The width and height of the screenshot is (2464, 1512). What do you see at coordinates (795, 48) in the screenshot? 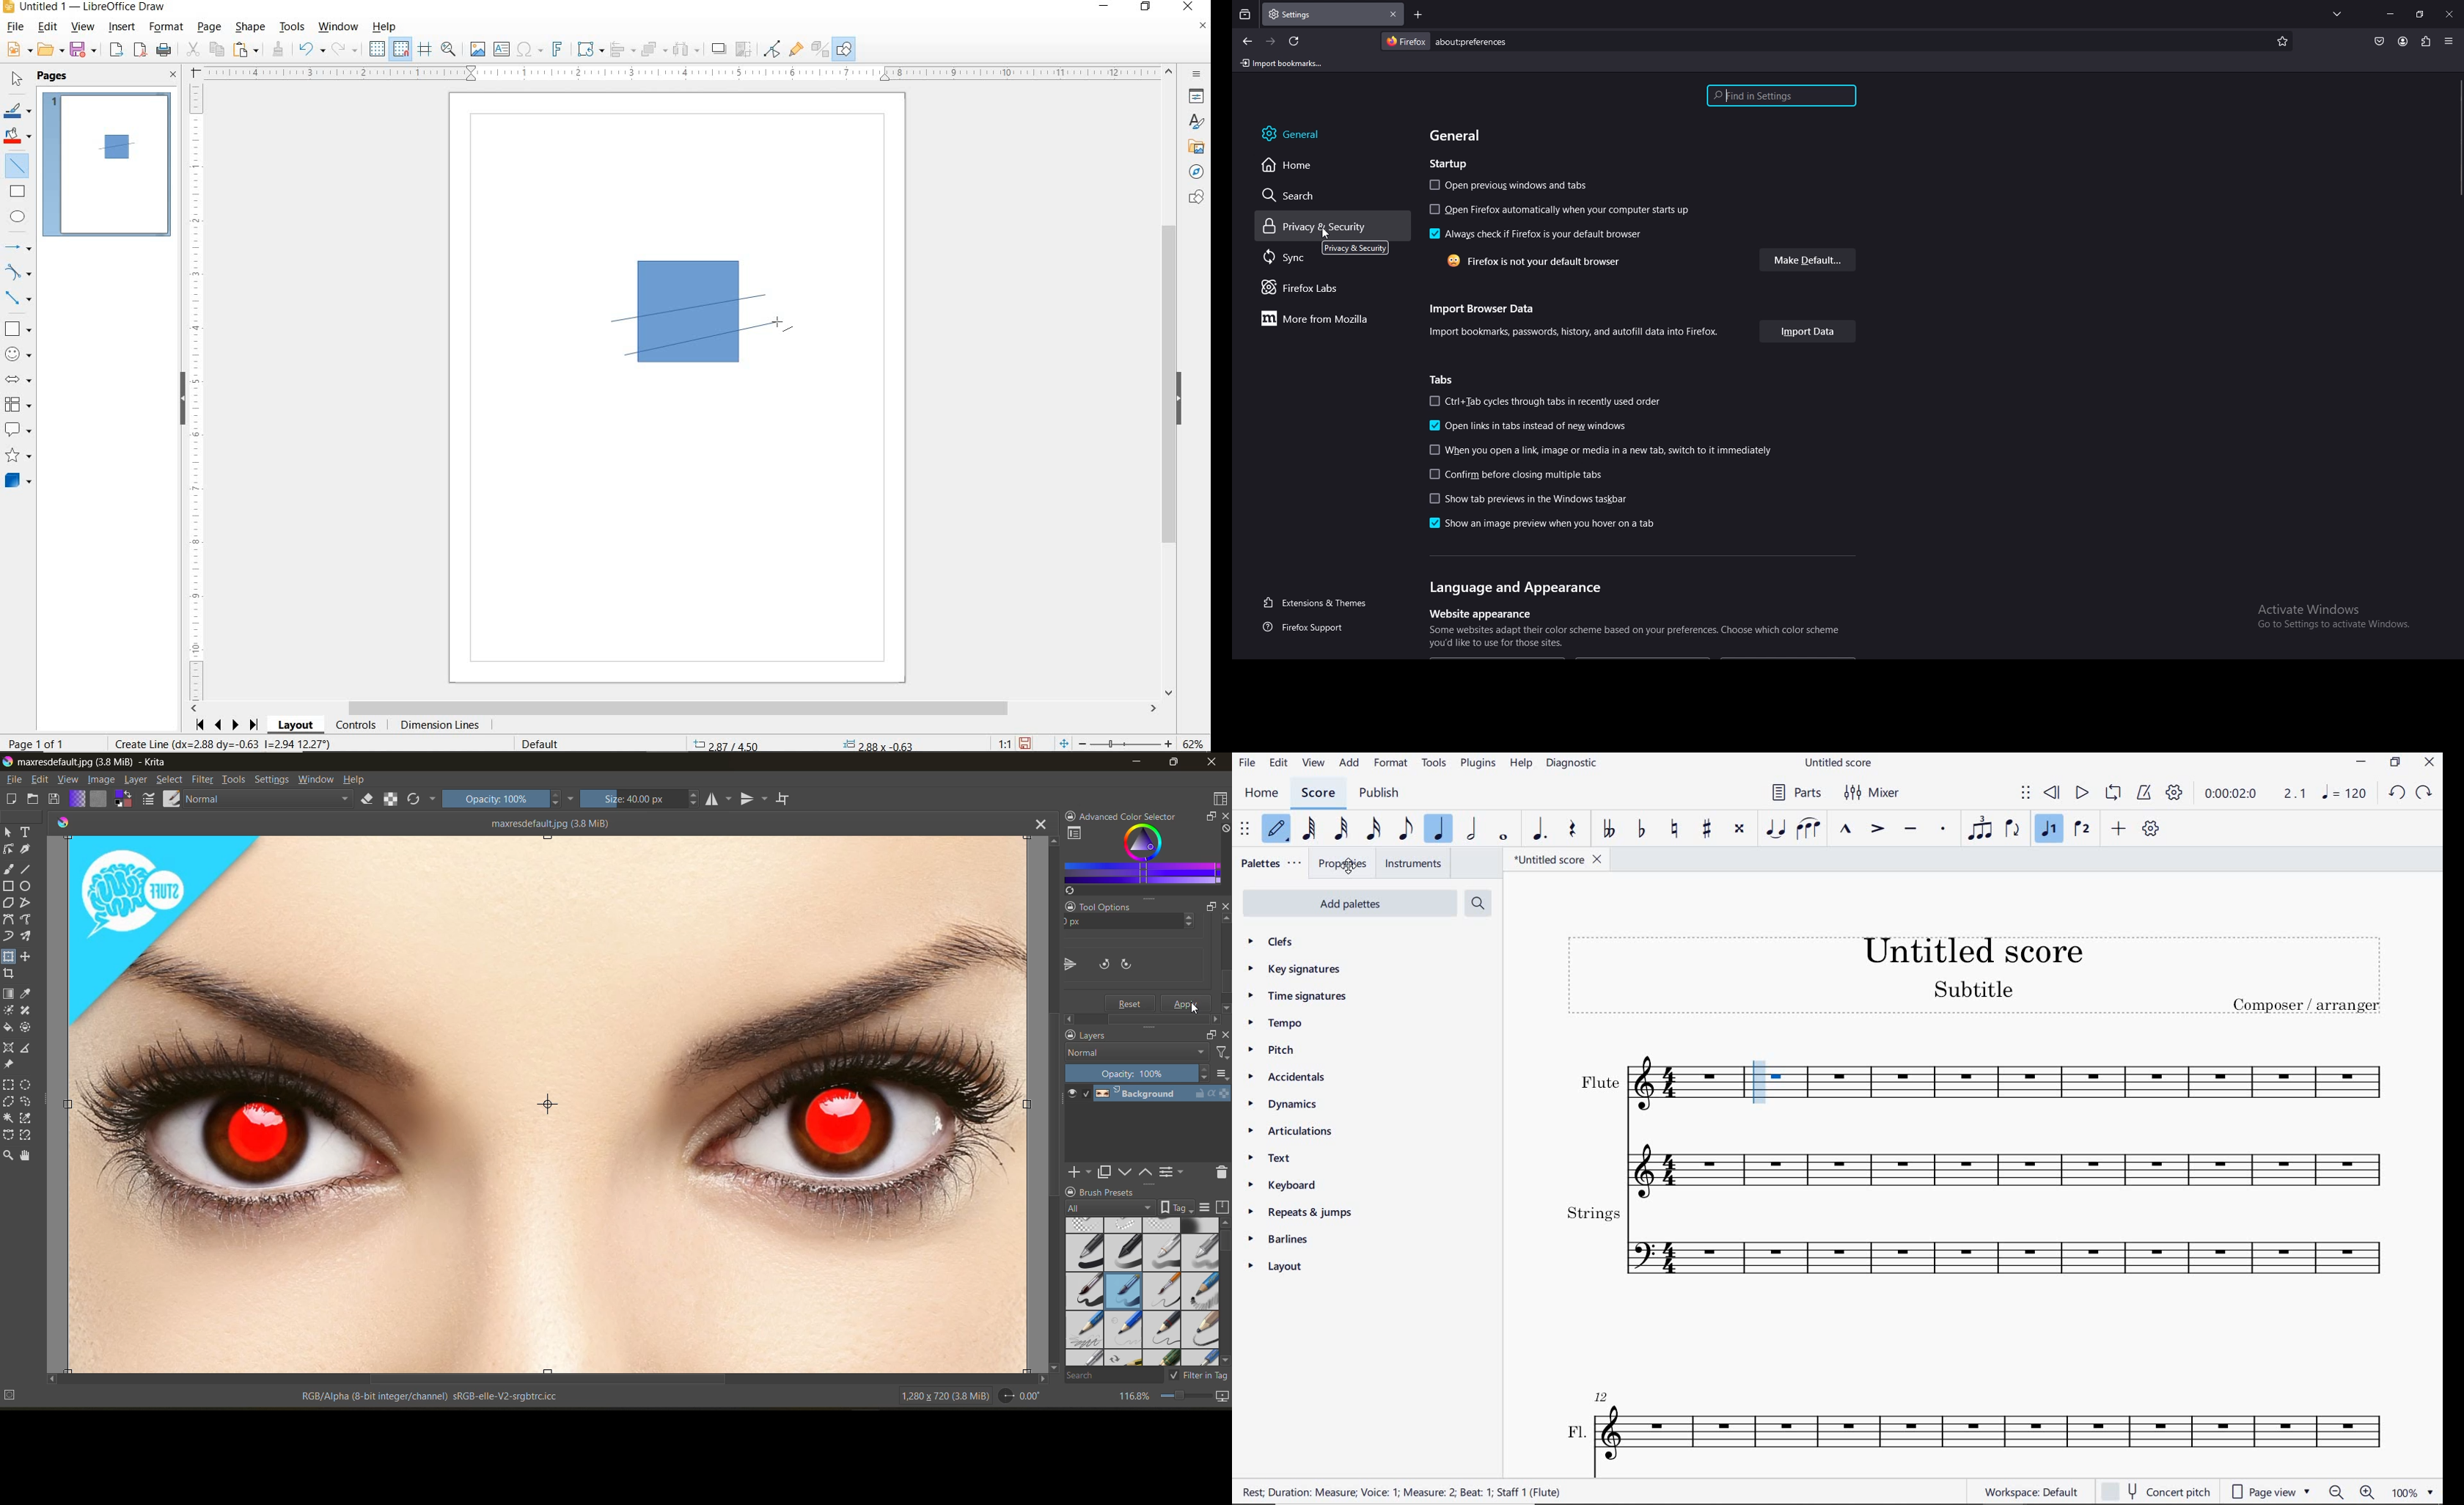
I see `SHOW GLUEPOINT FUNCTIONS` at bounding box center [795, 48].